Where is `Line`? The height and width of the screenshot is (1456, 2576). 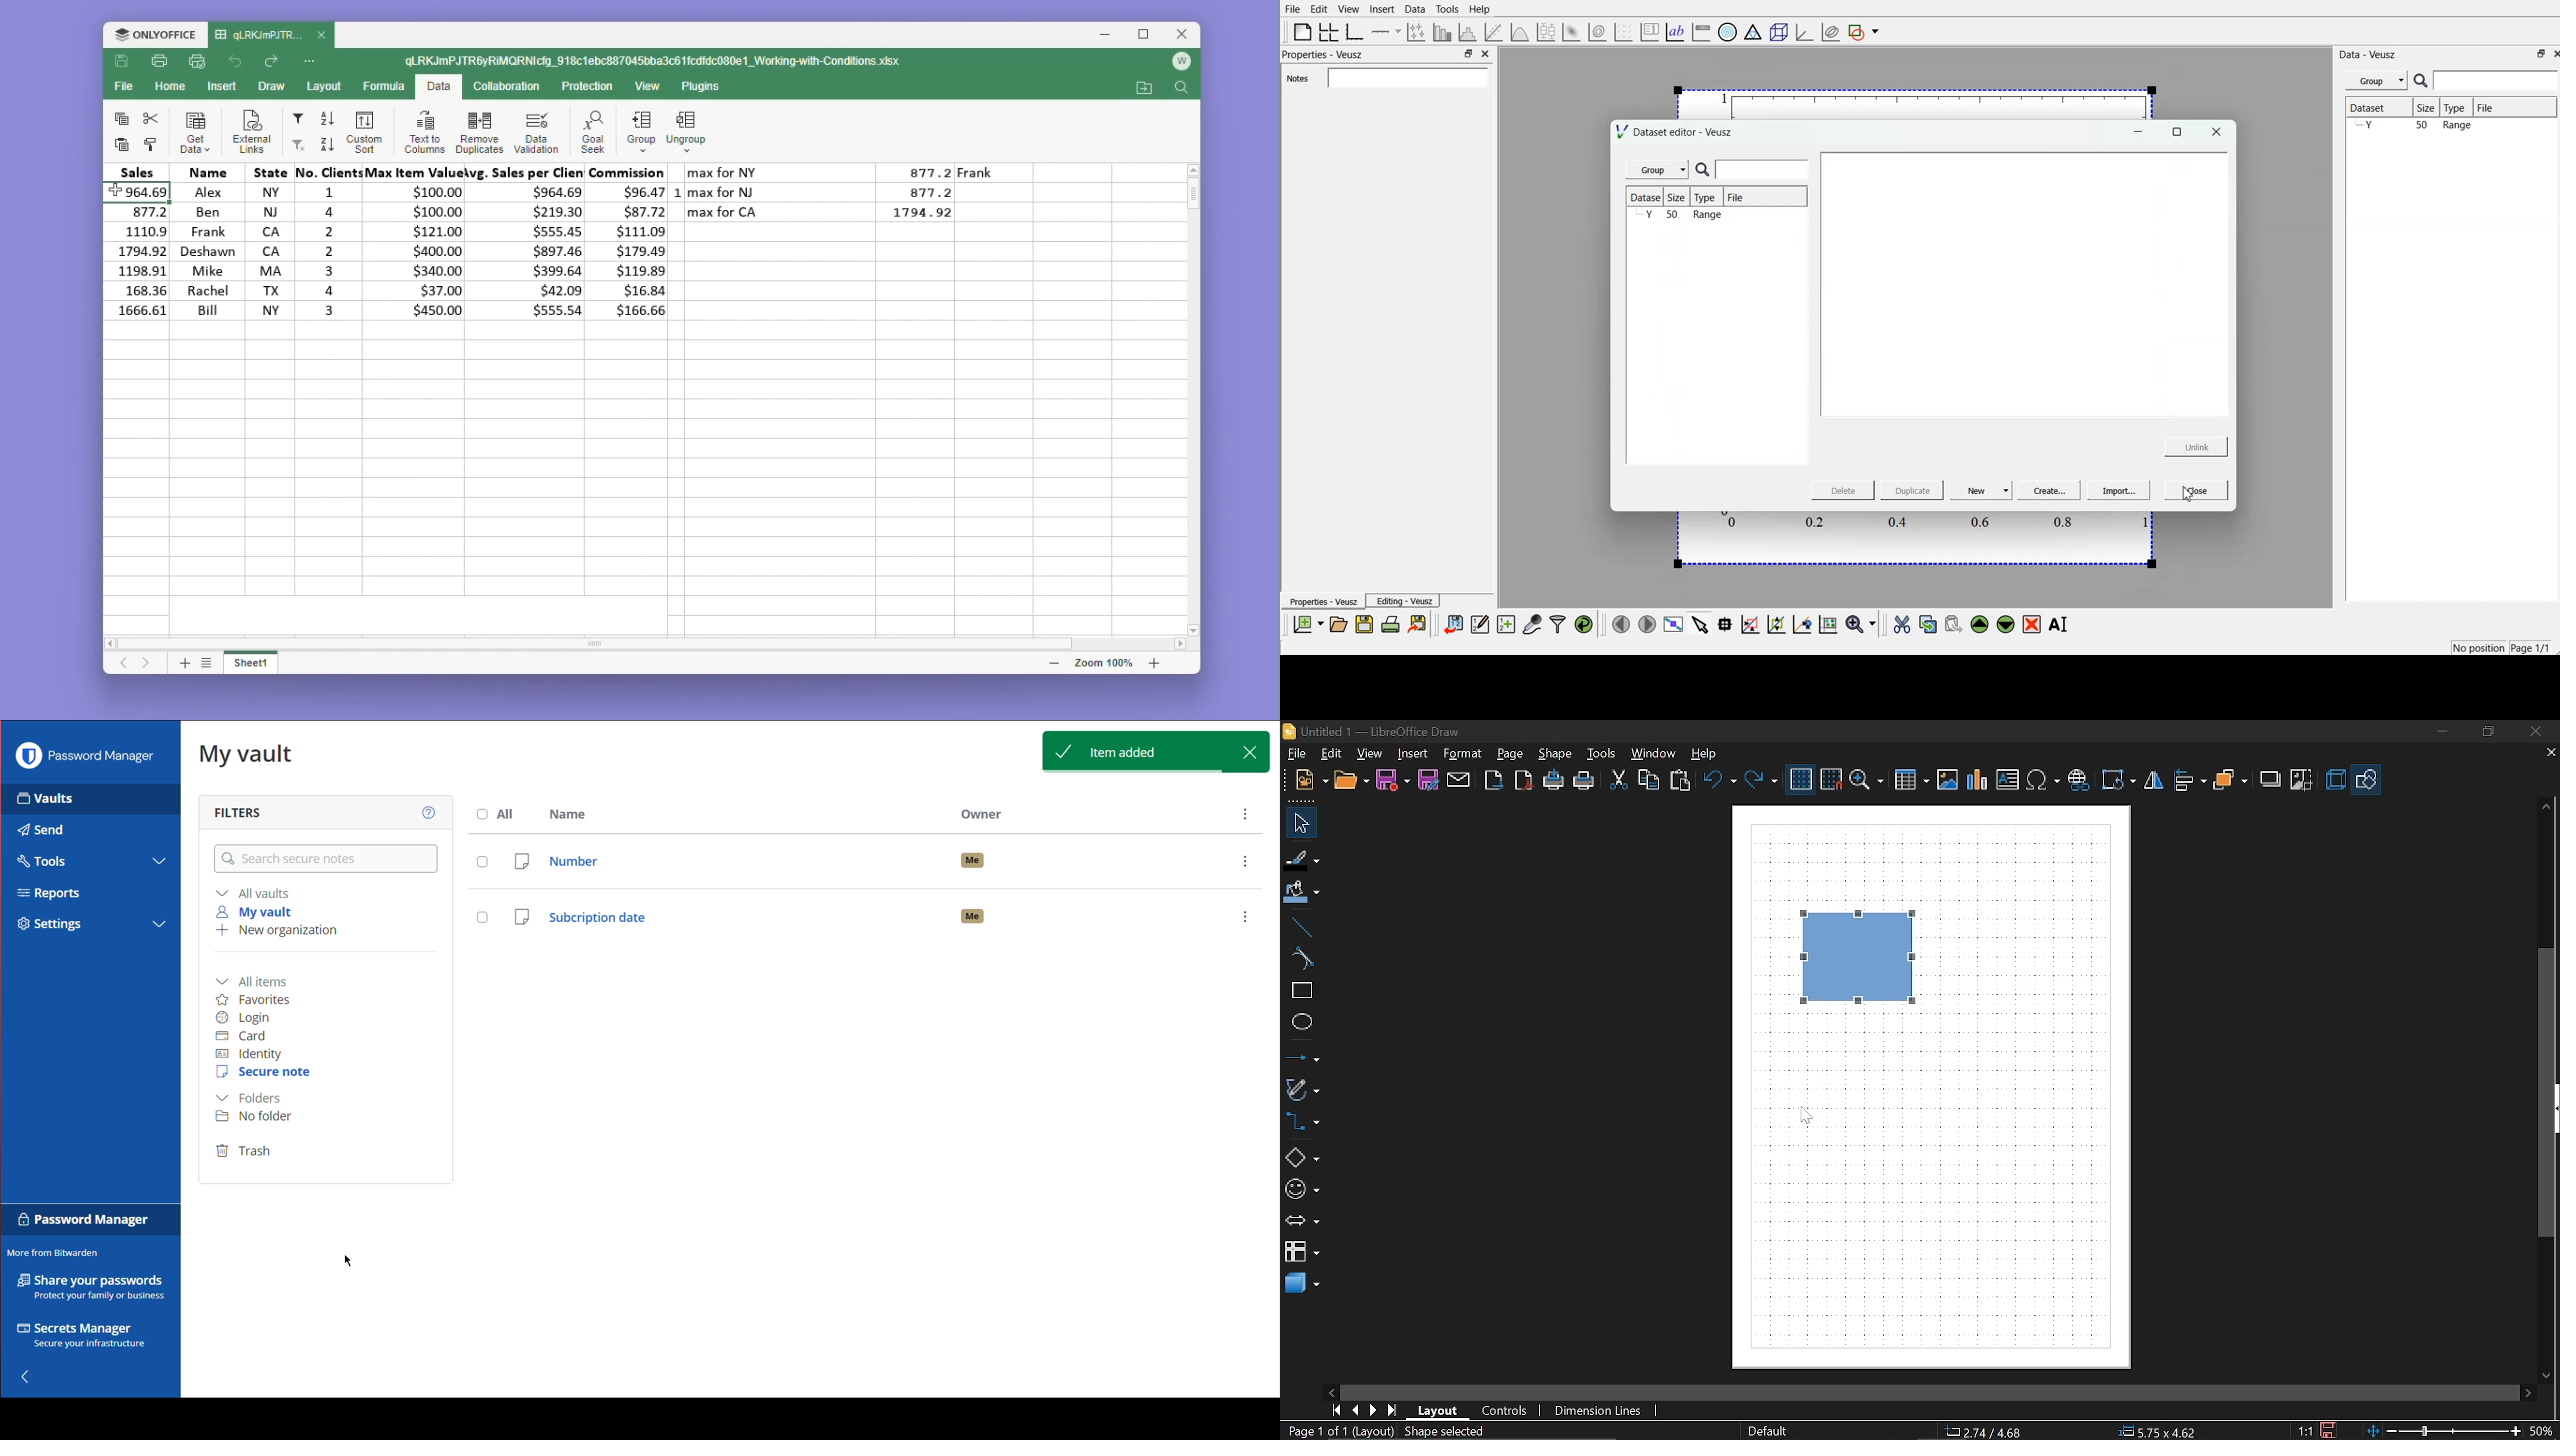 Line is located at coordinates (1298, 928).